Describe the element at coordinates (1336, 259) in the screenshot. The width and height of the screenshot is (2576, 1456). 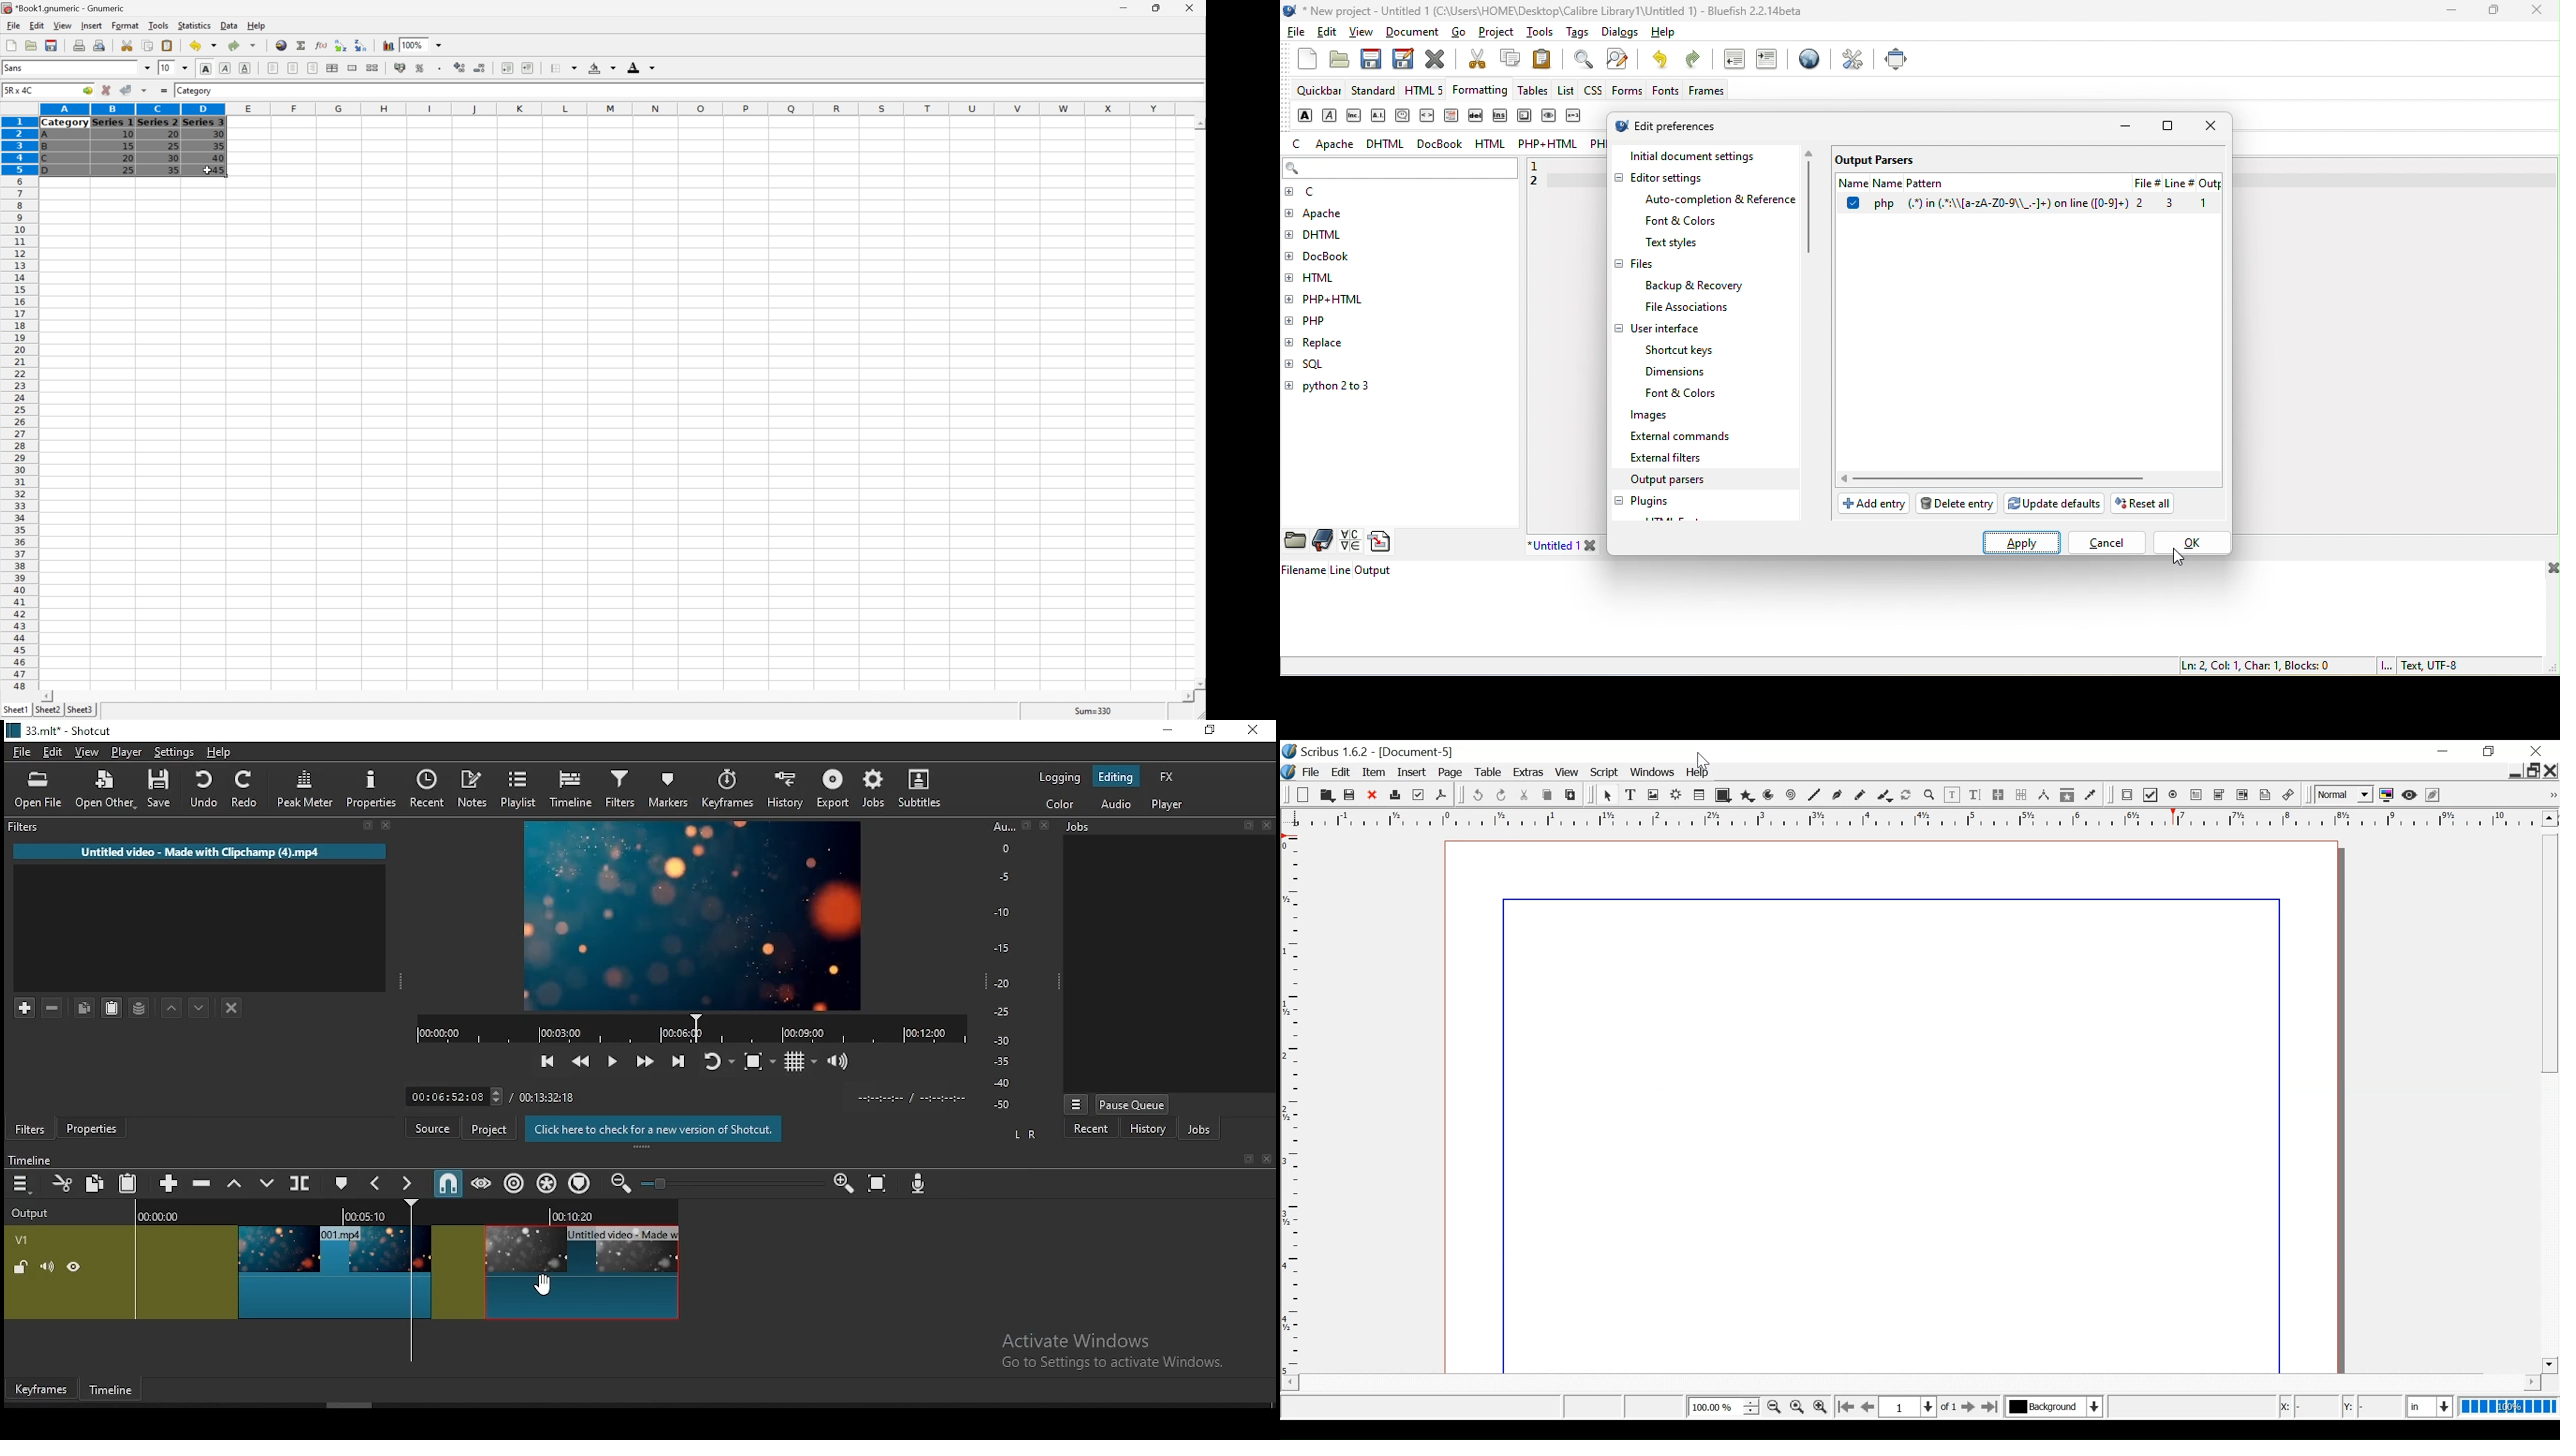
I see `docbook` at that location.